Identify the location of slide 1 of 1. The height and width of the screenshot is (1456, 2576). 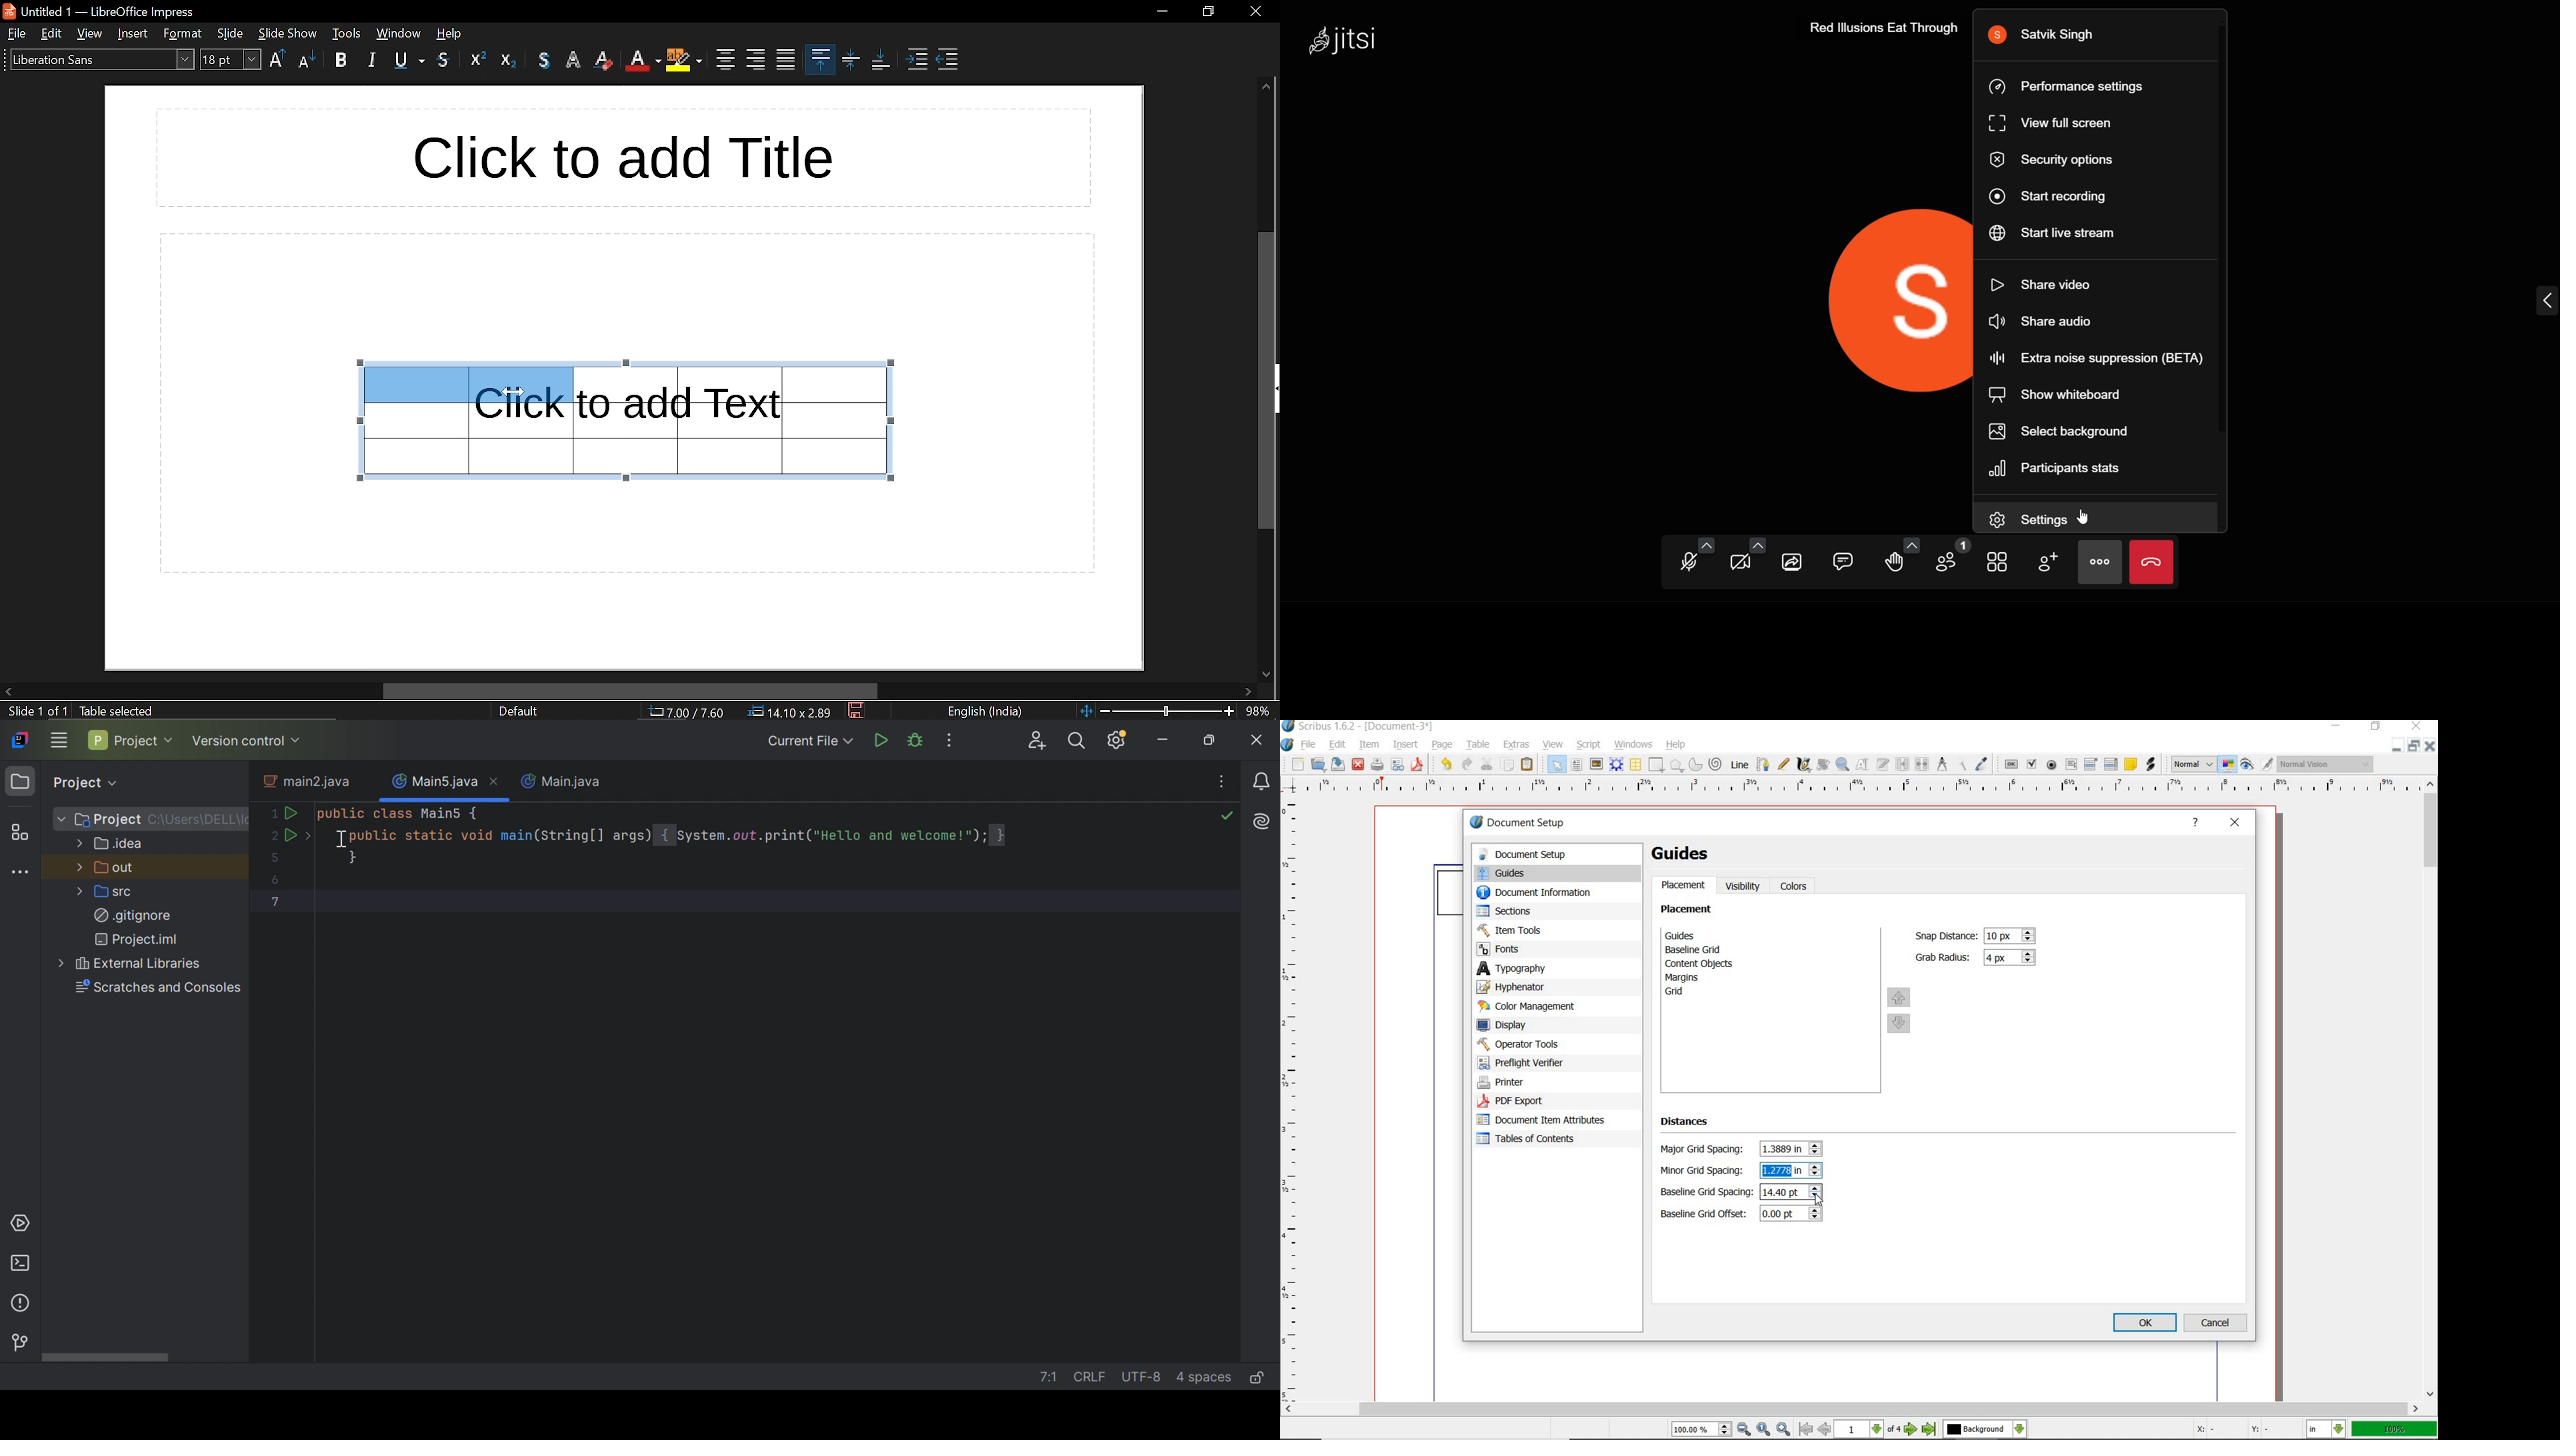
(37, 712).